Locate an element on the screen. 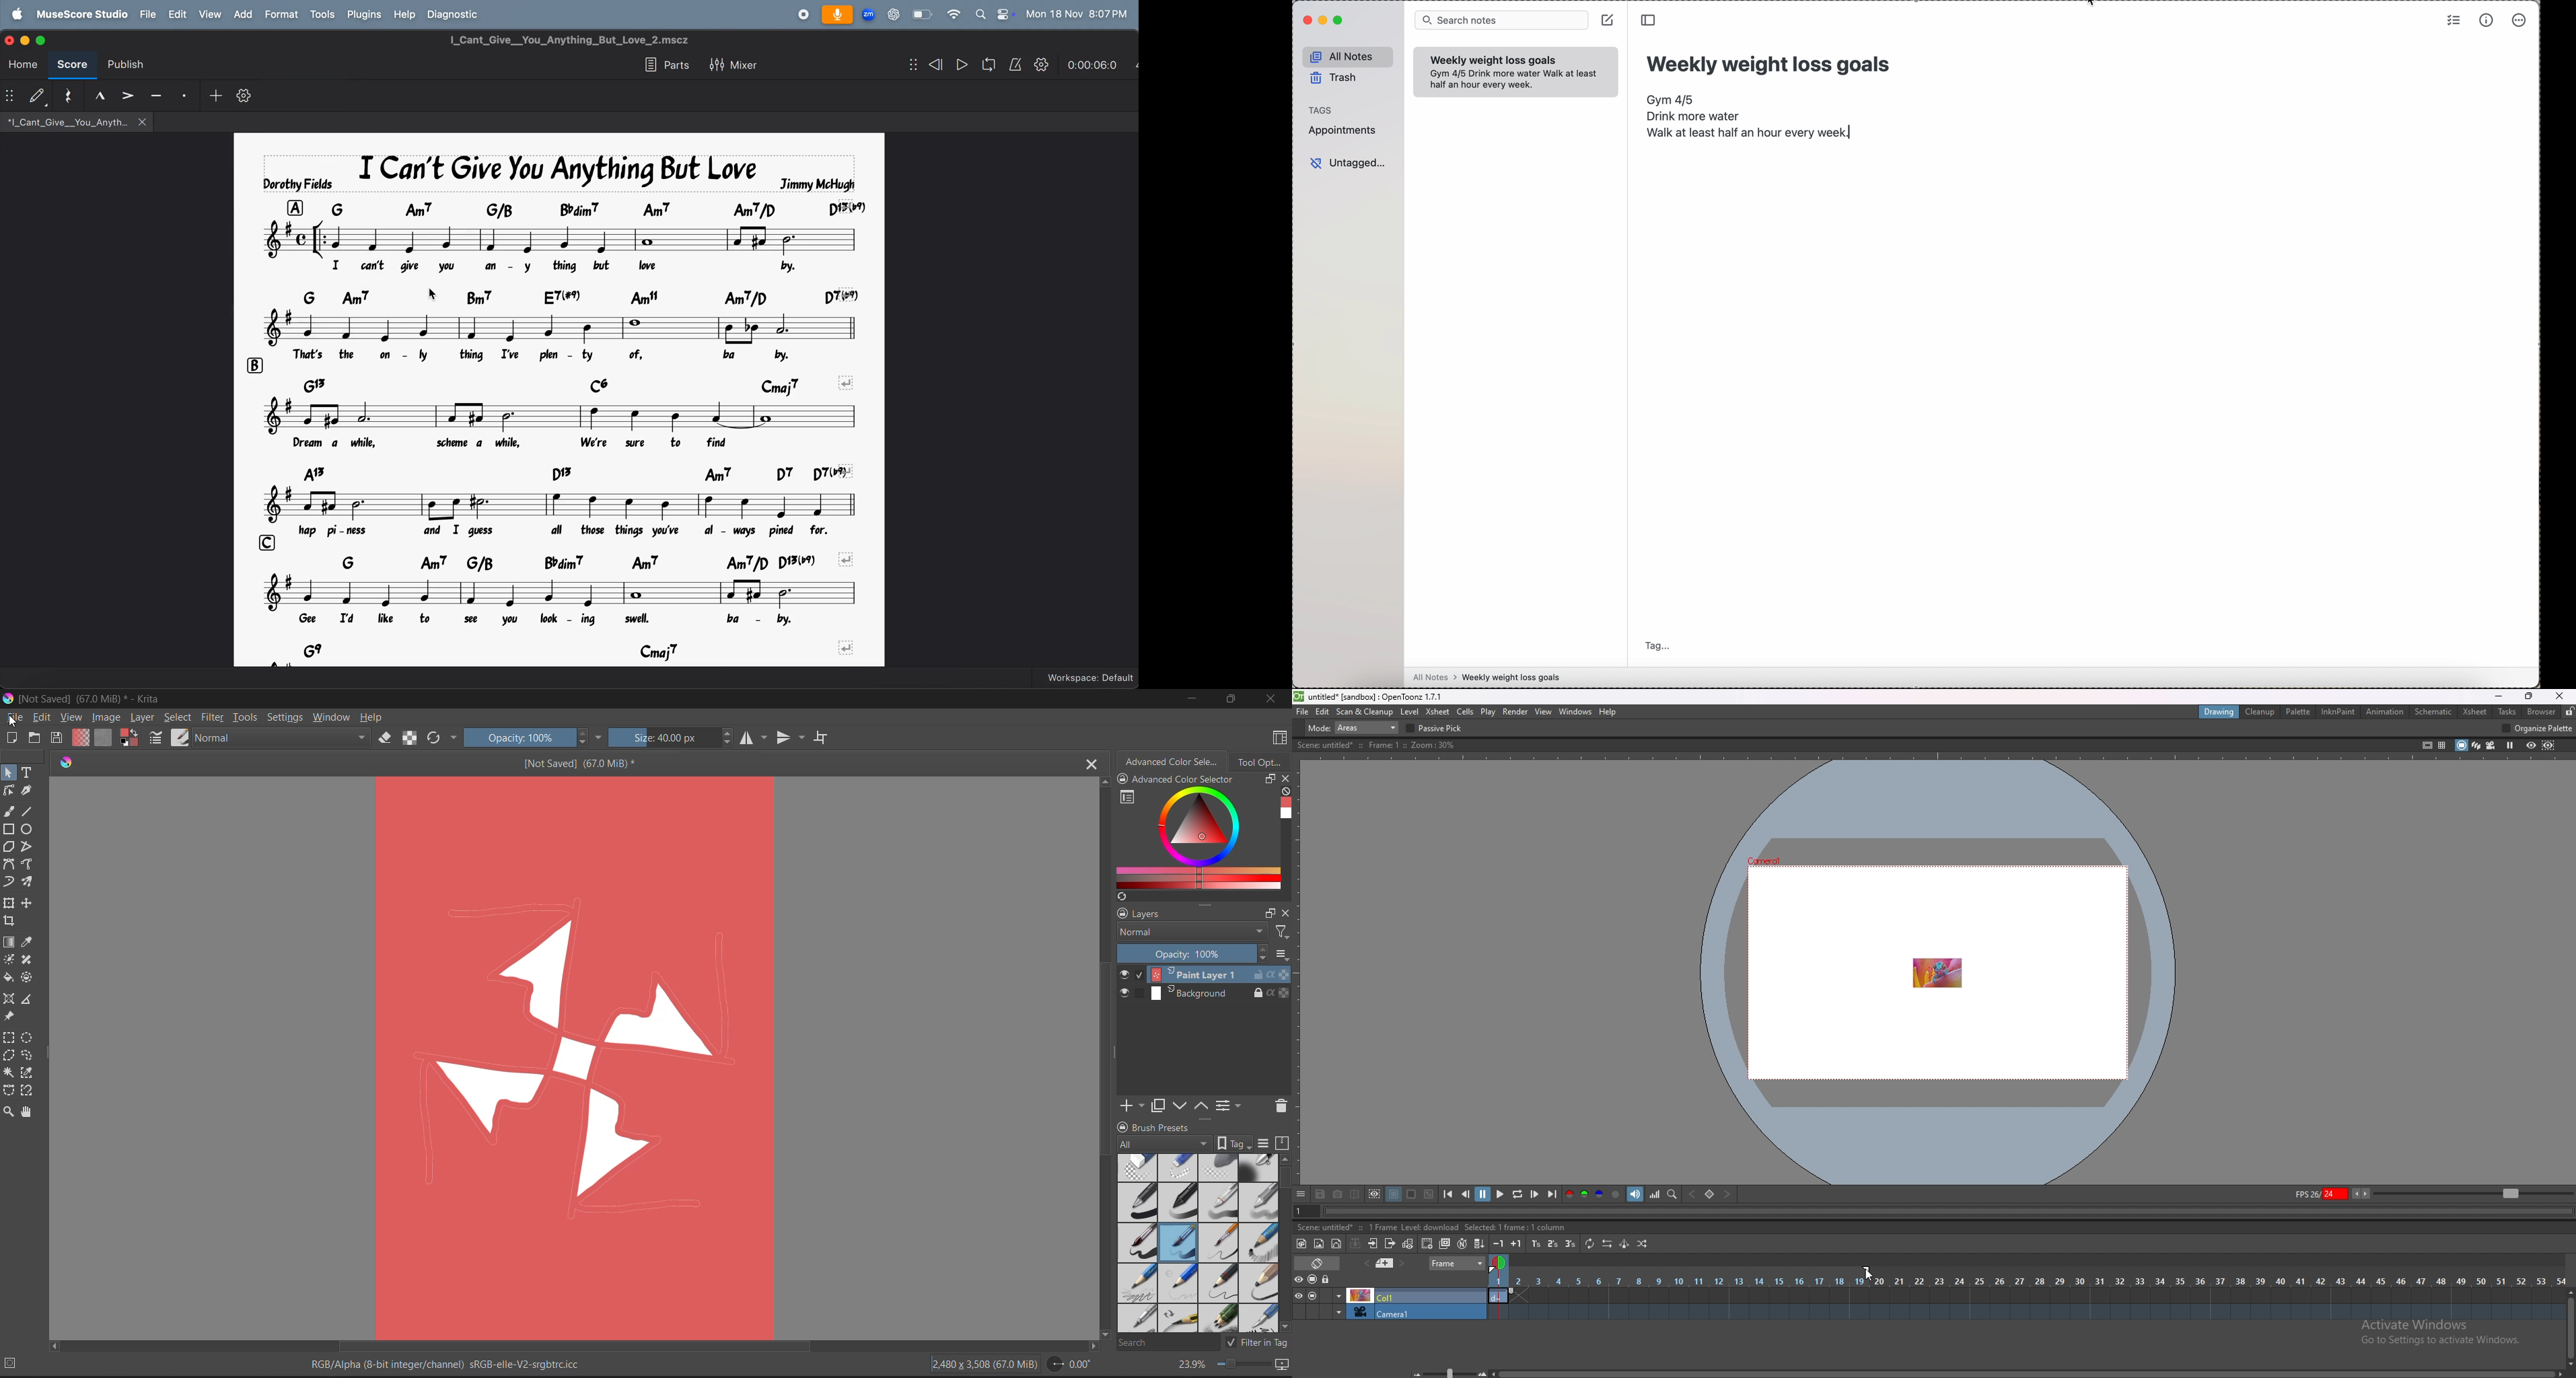  tools is located at coordinates (9, 958).